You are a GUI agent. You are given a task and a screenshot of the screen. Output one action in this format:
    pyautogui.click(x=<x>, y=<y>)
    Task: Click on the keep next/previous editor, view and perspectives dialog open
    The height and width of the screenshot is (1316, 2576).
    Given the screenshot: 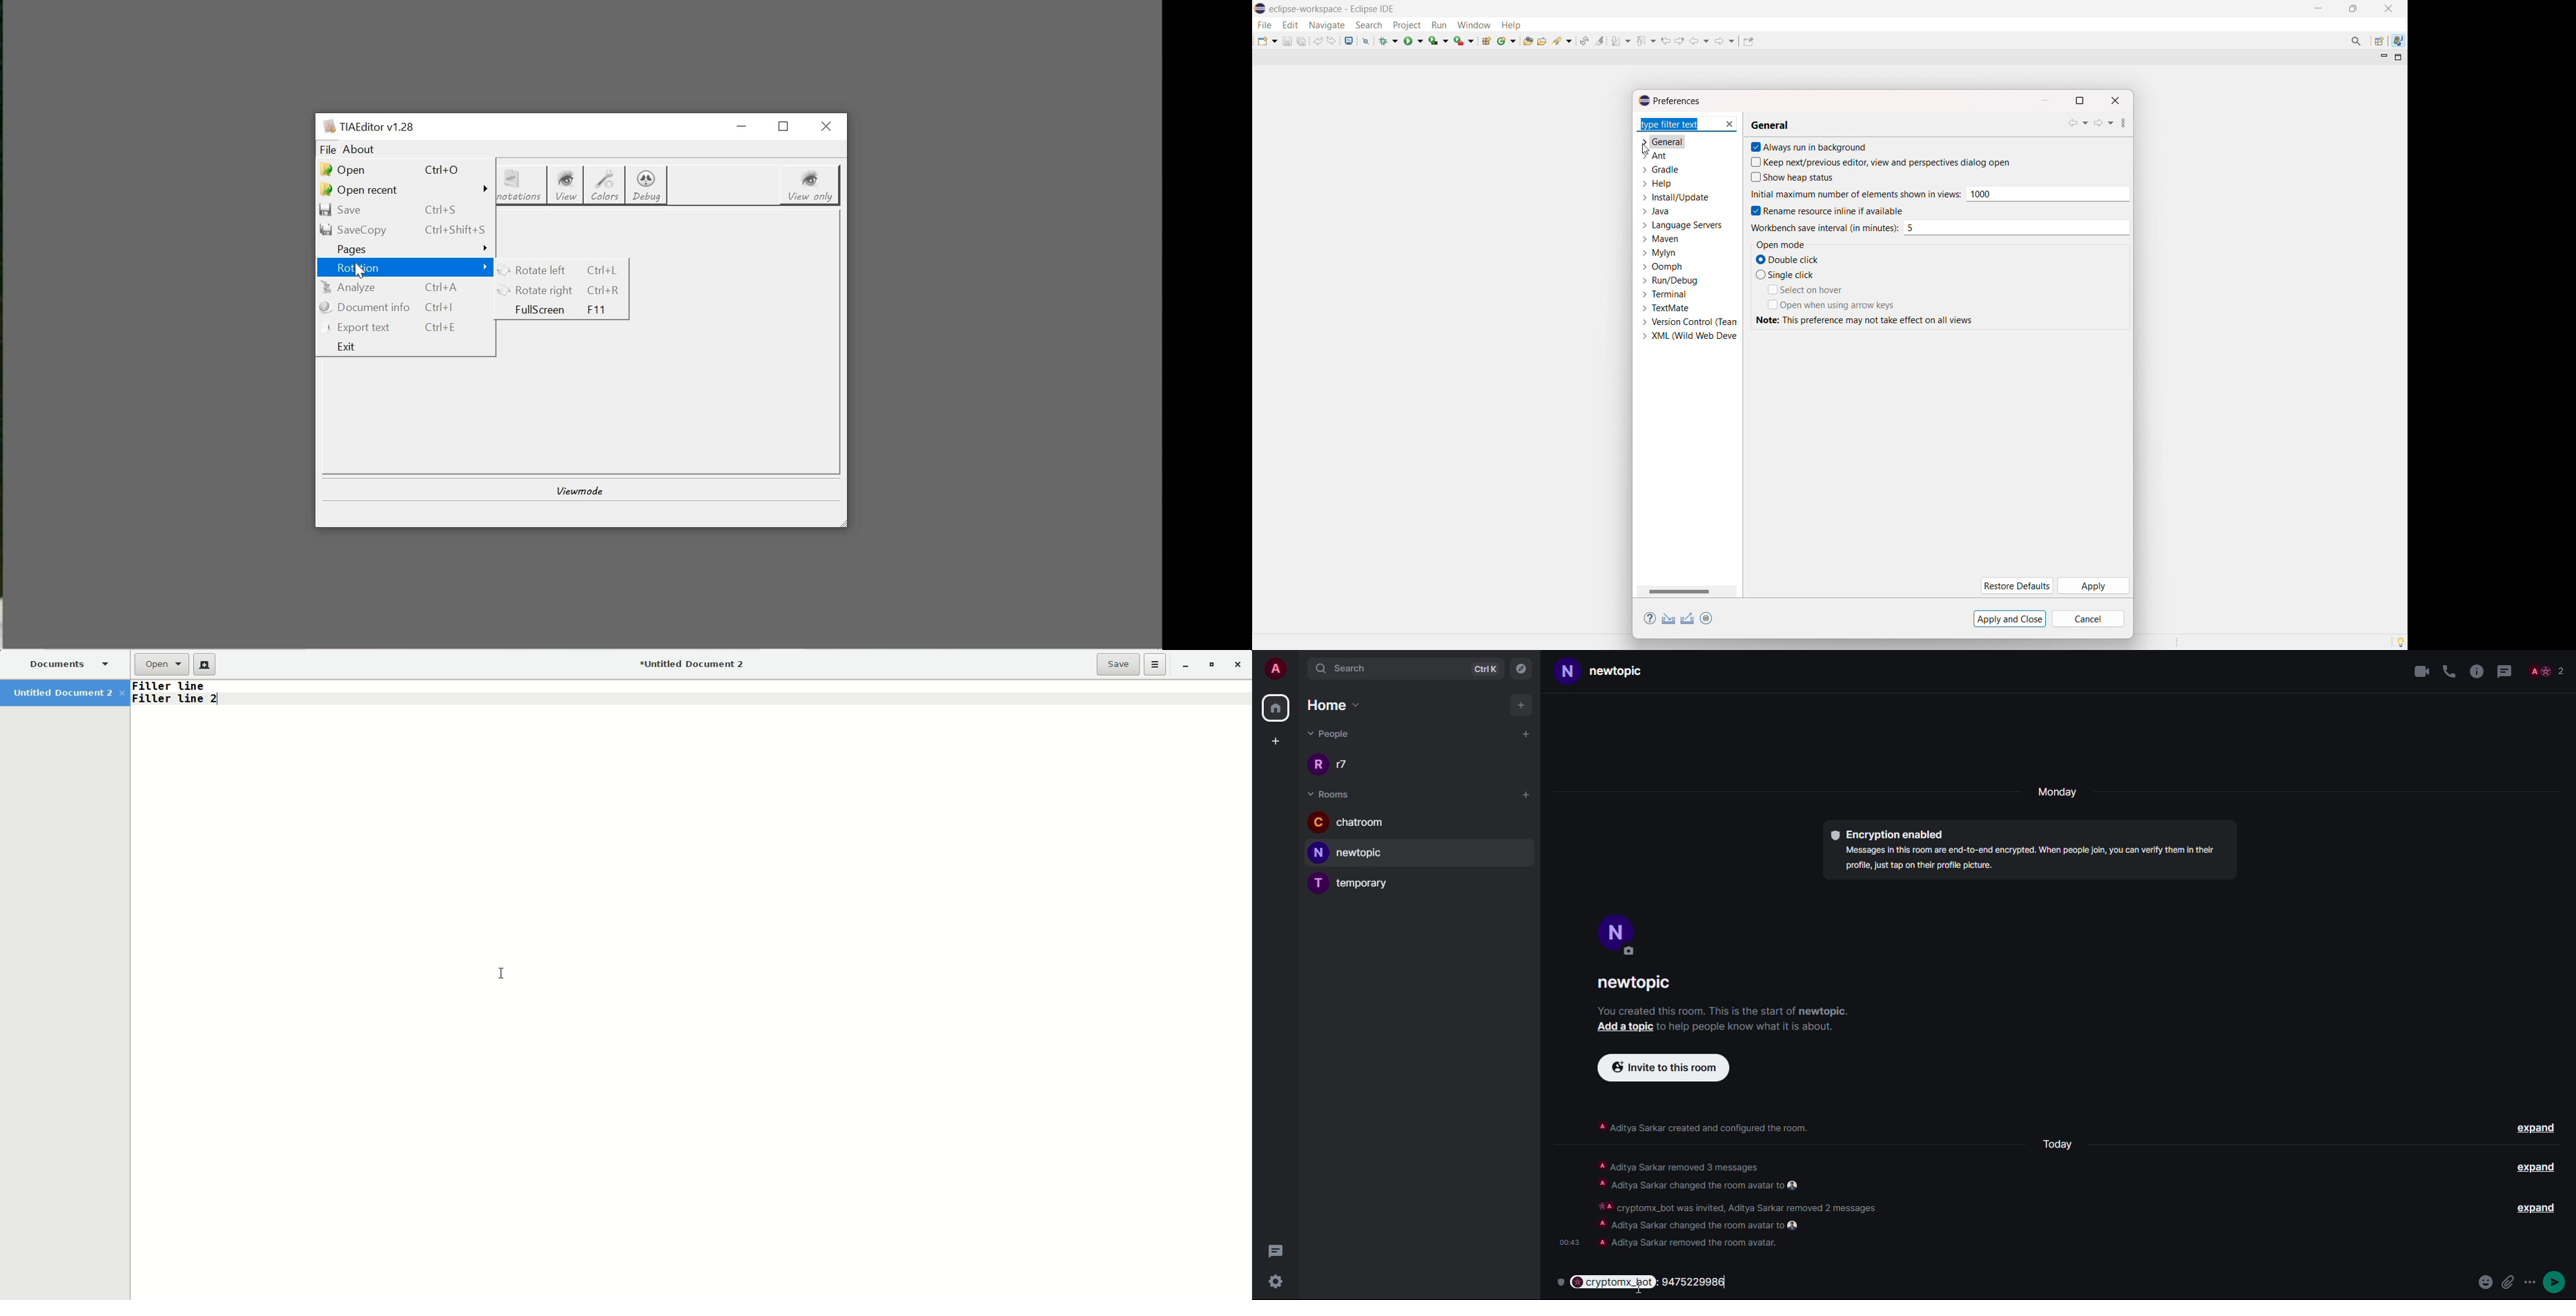 What is the action you would take?
    pyautogui.click(x=1887, y=162)
    